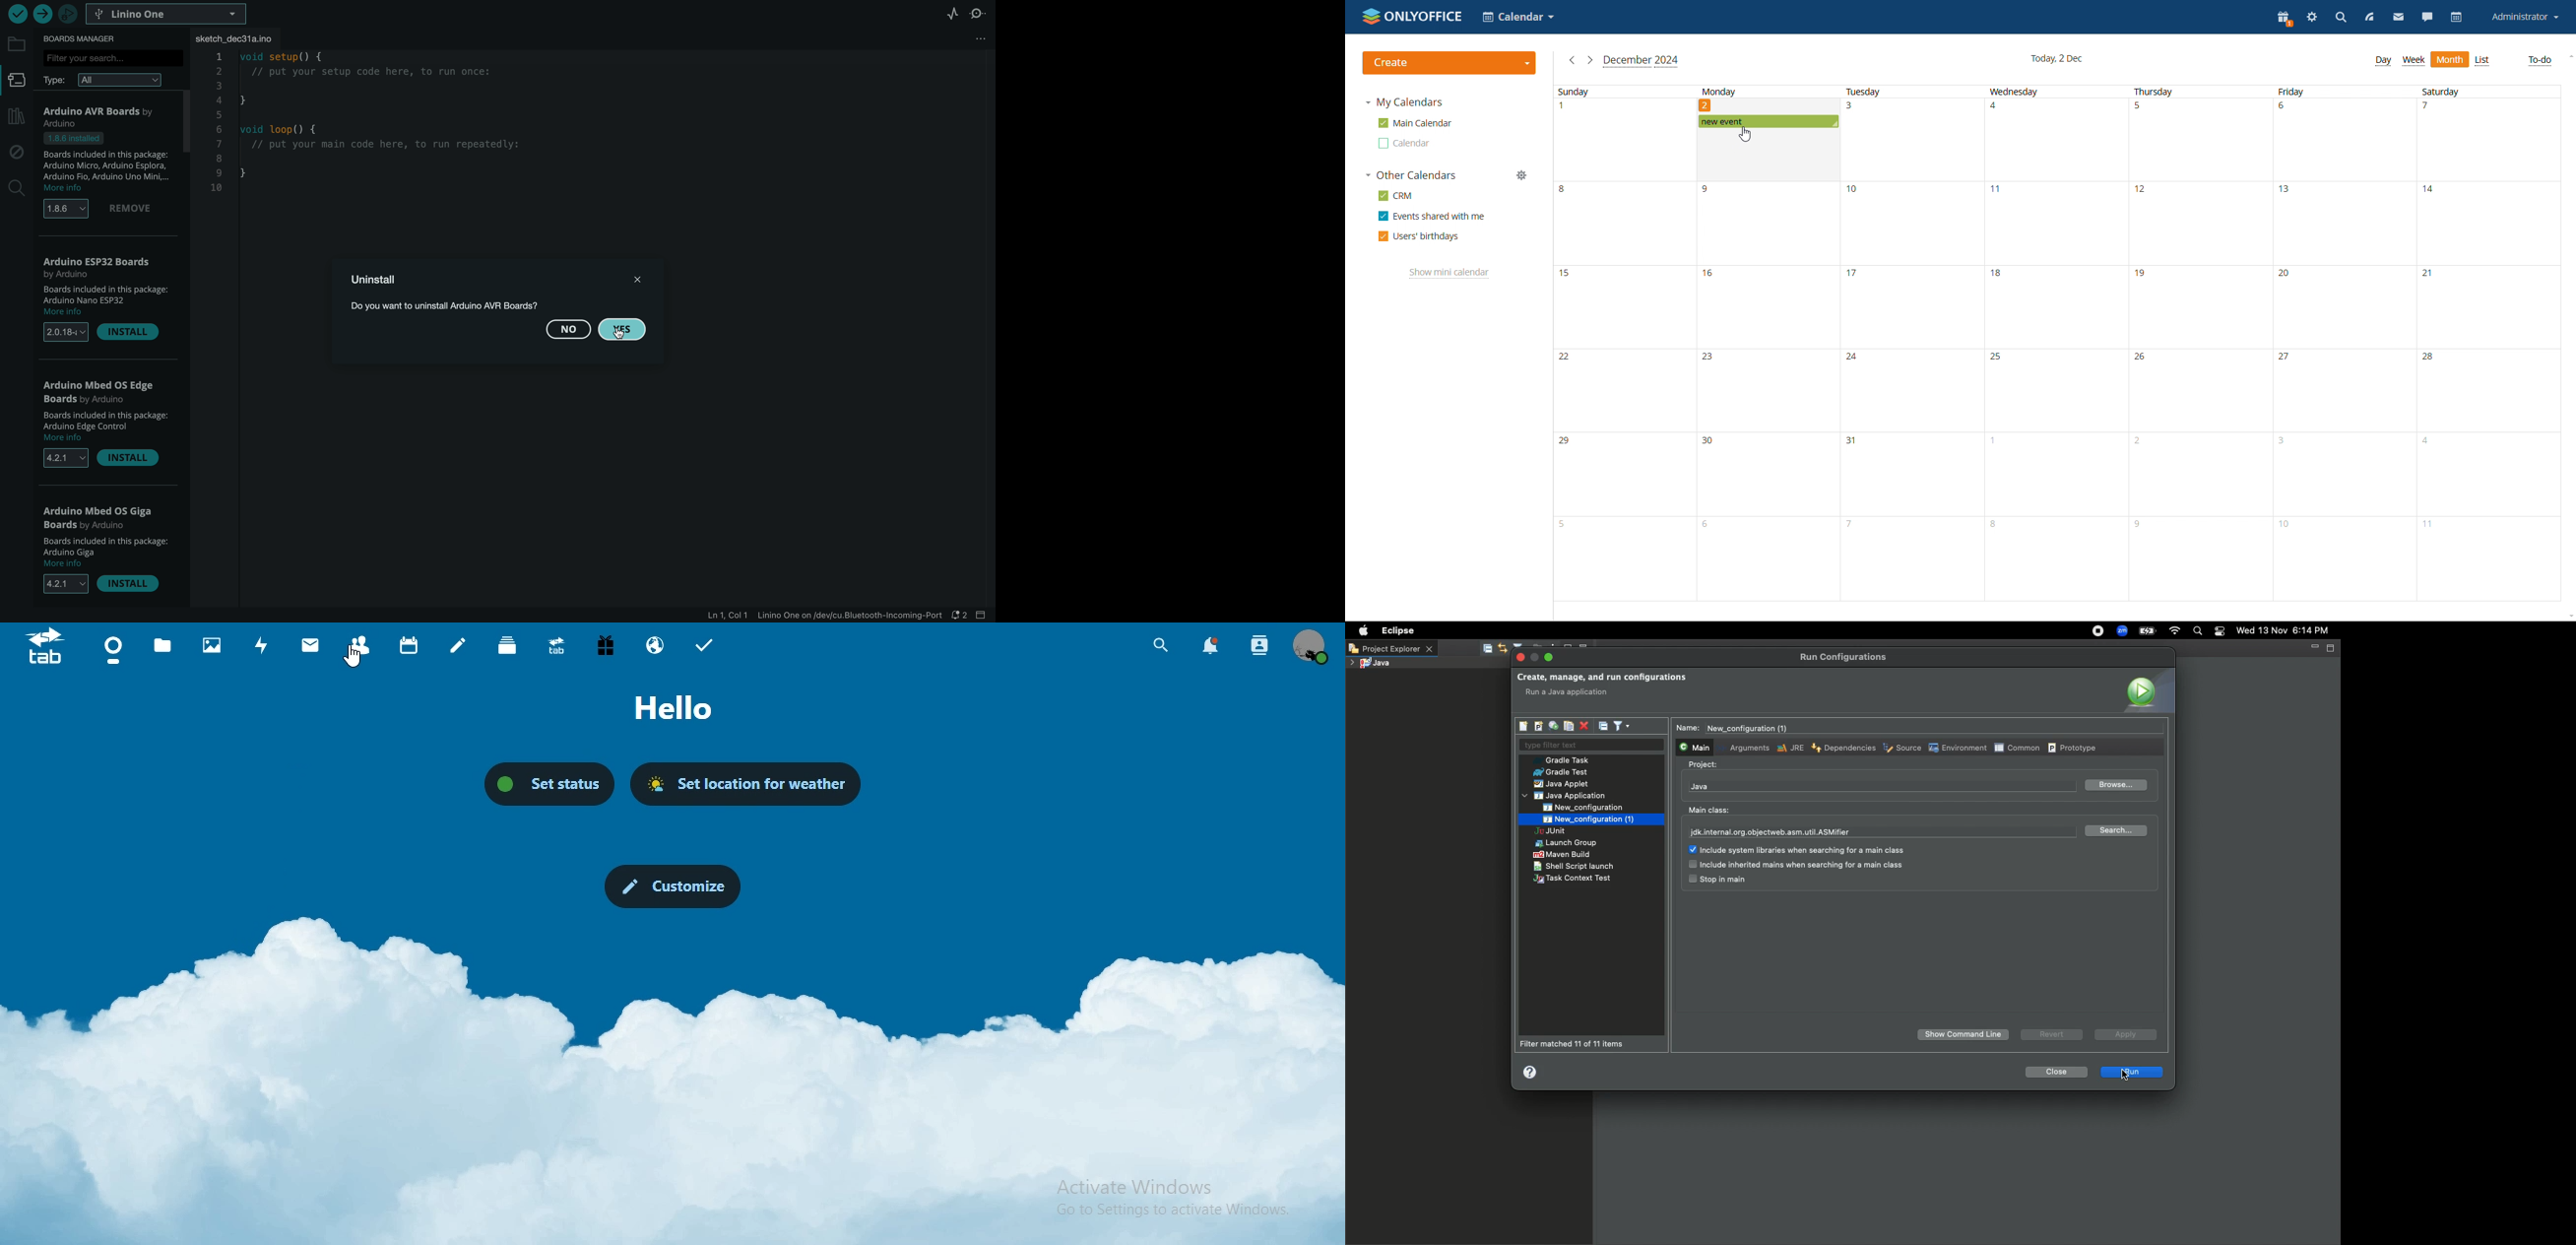  Describe the element at coordinates (99, 266) in the screenshot. I see `arduino ESP32` at that location.